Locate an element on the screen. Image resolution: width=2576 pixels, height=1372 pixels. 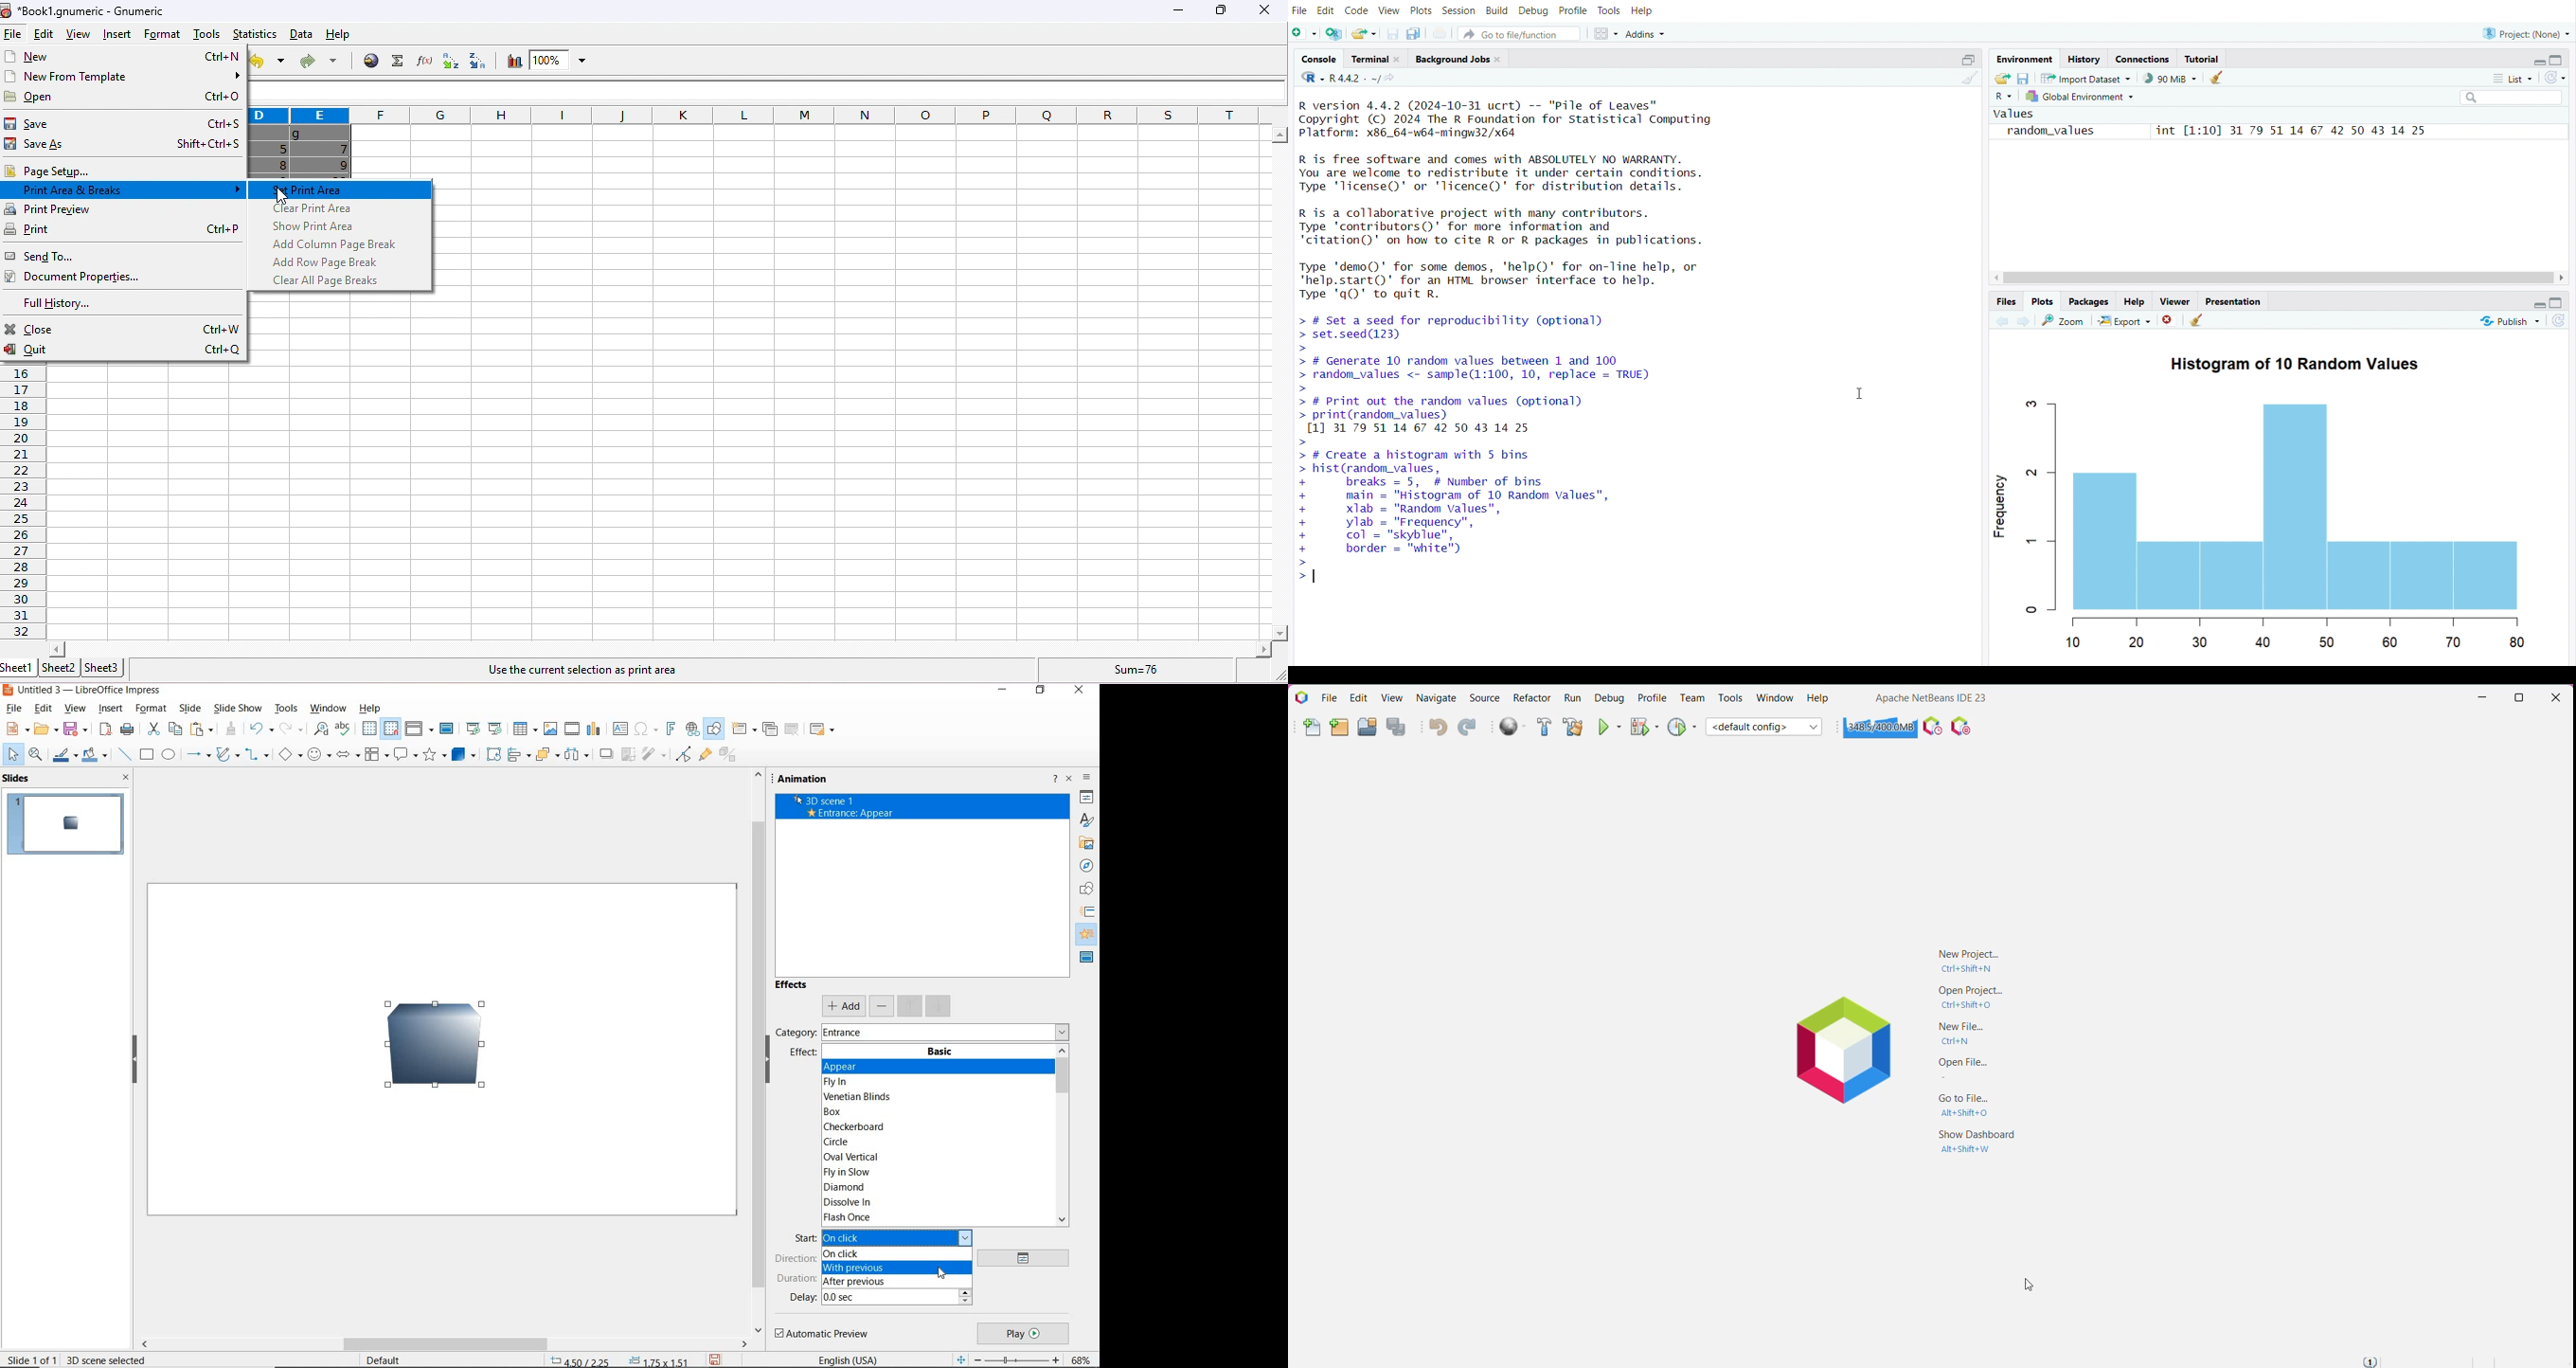
tools is located at coordinates (1610, 9).